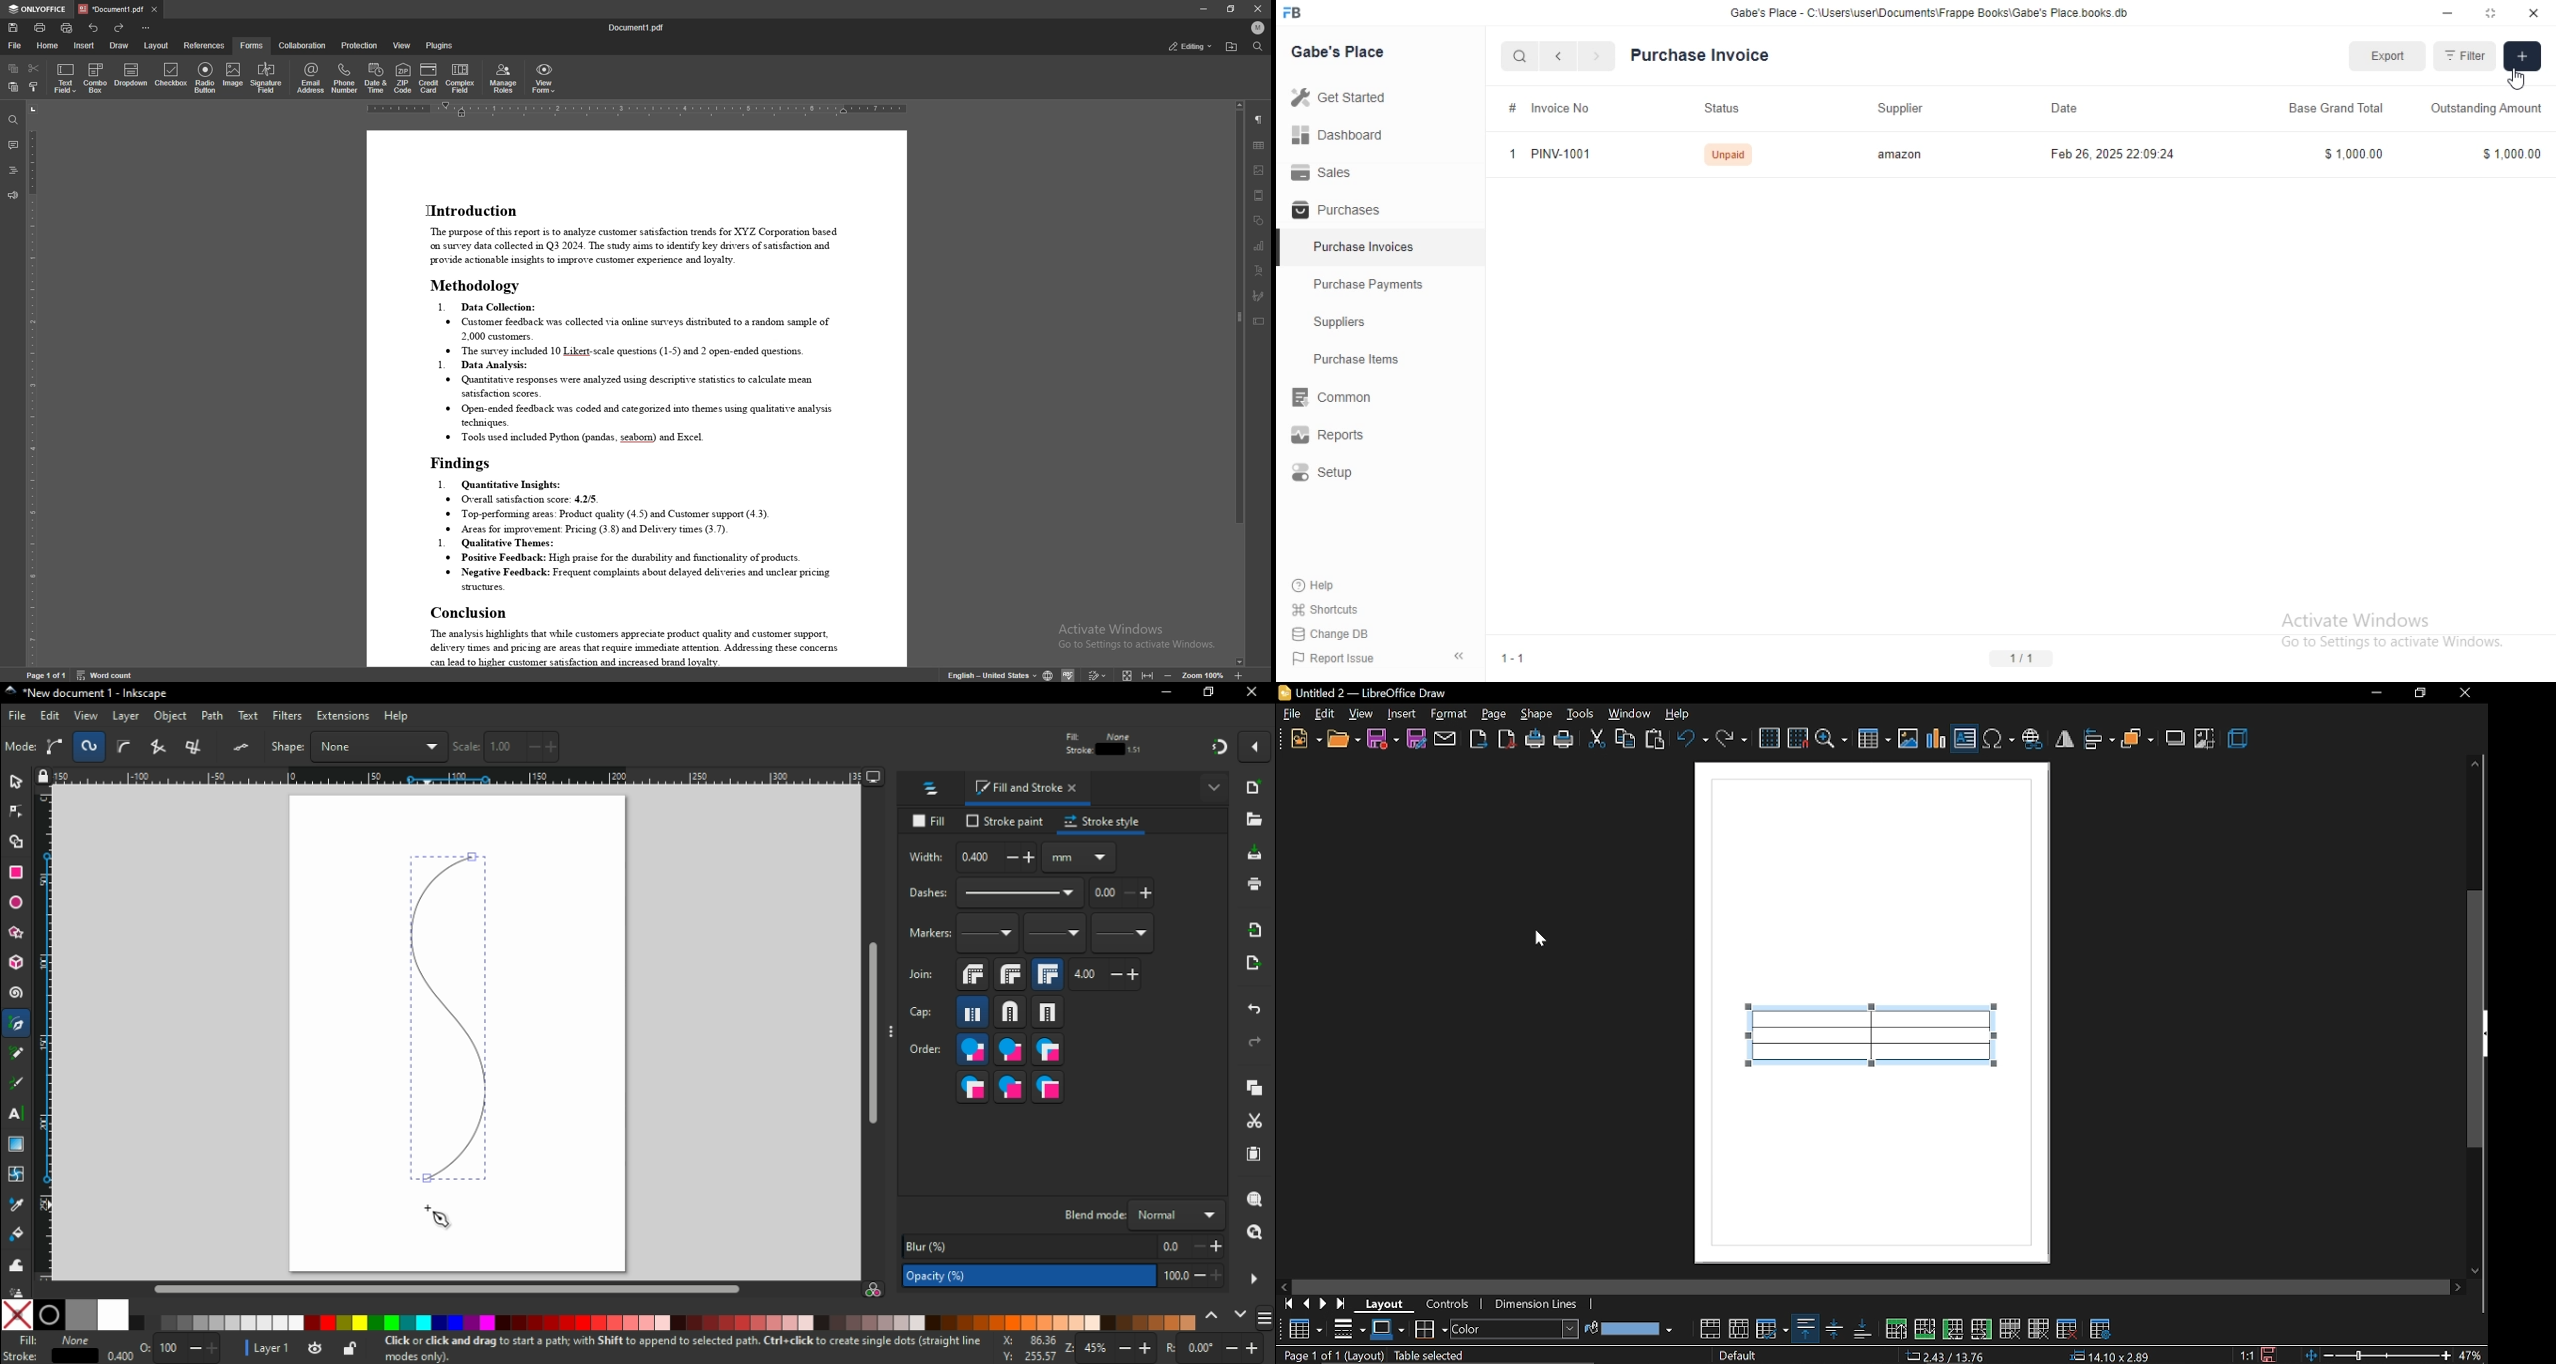 This screenshot has height=1372, width=2576. I want to click on Base Grand Total, so click(2338, 109).